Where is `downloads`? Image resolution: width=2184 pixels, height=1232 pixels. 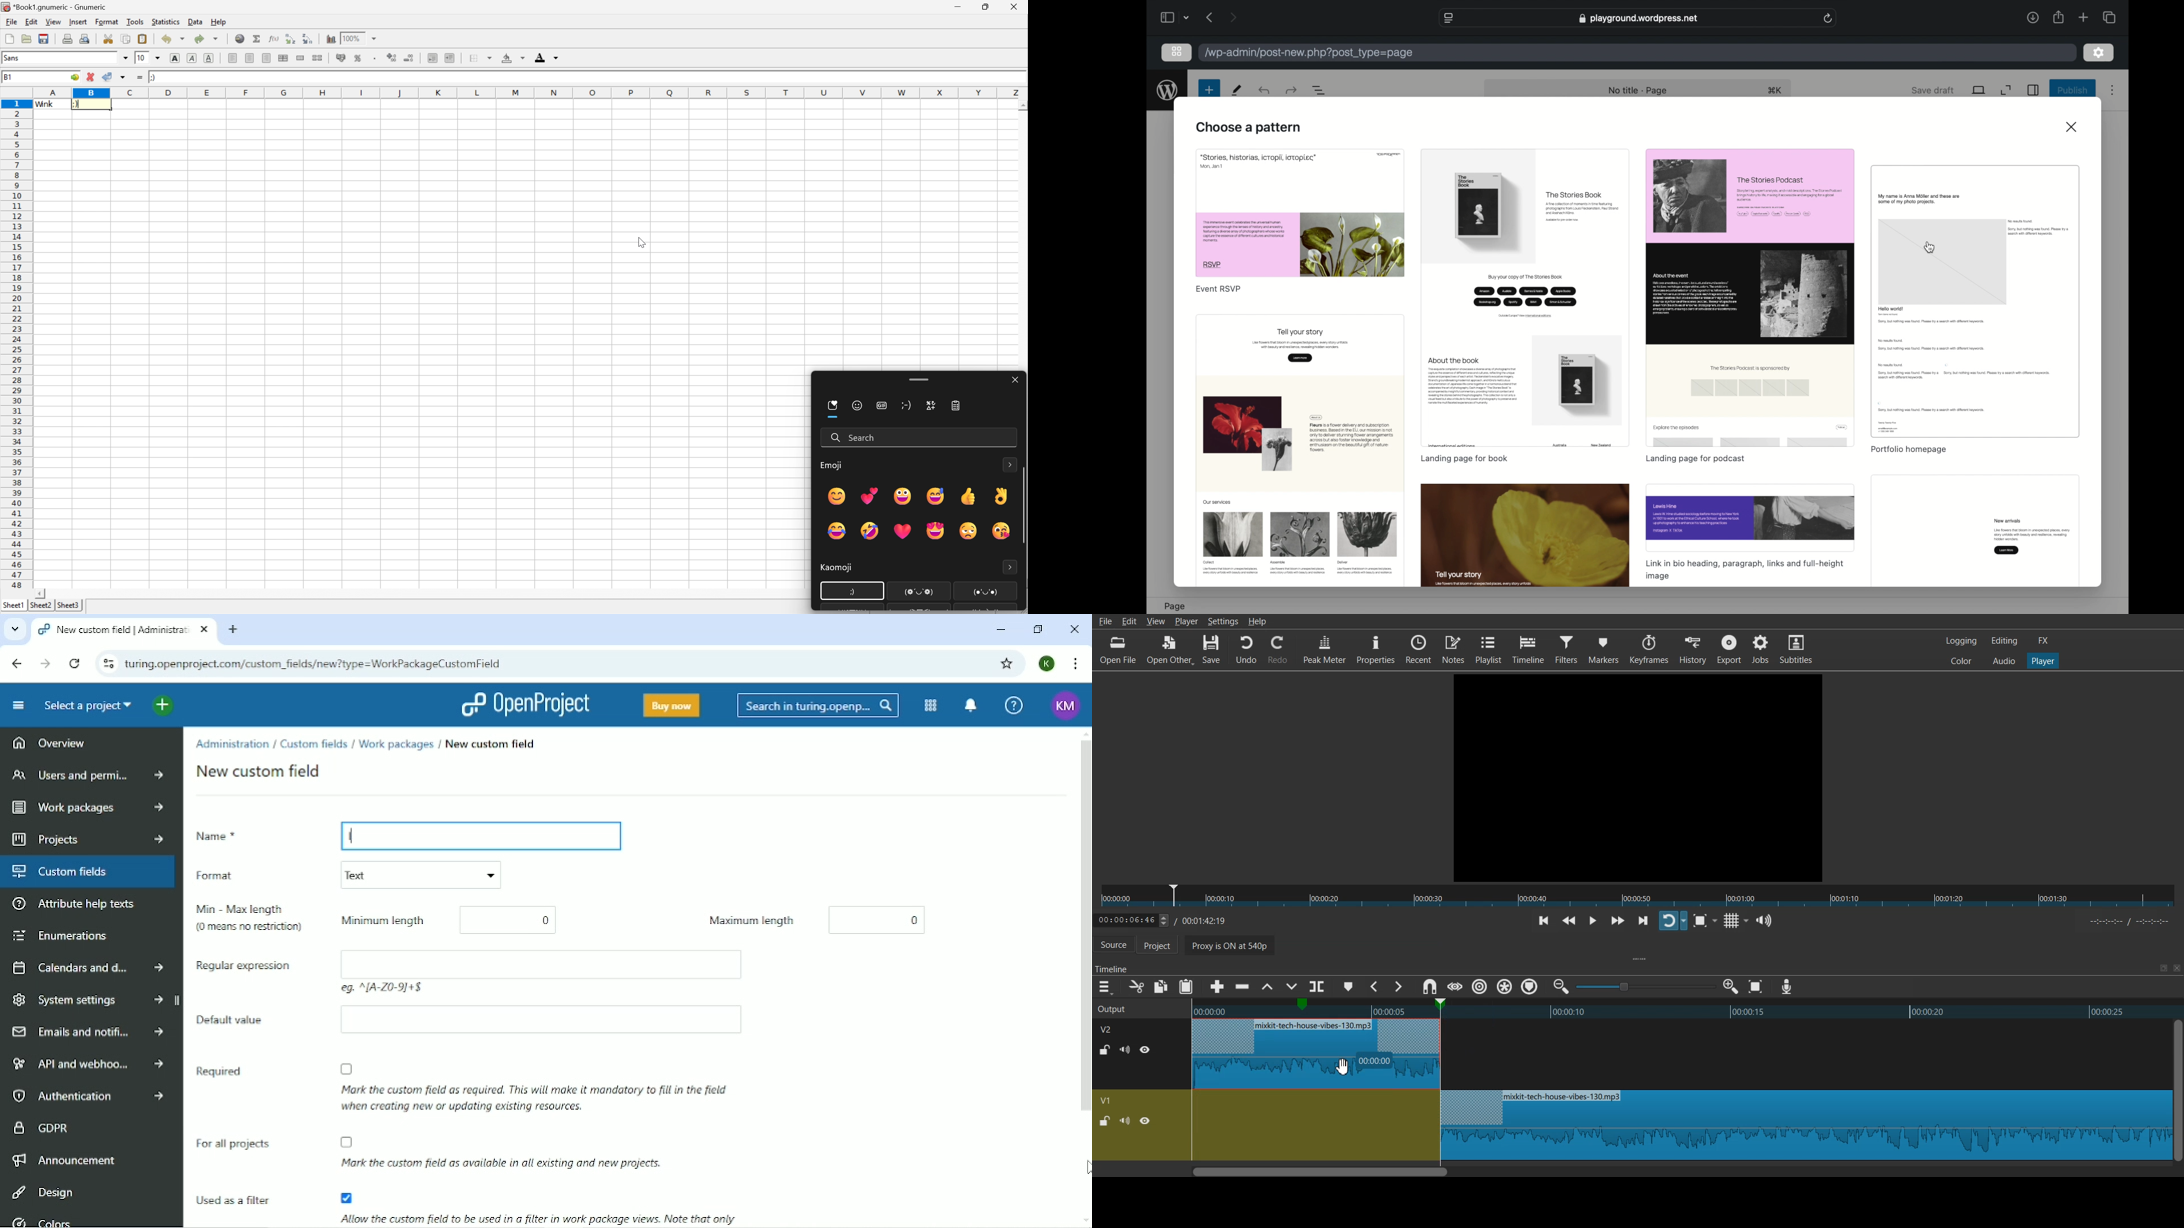
downloads is located at coordinates (2033, 17).